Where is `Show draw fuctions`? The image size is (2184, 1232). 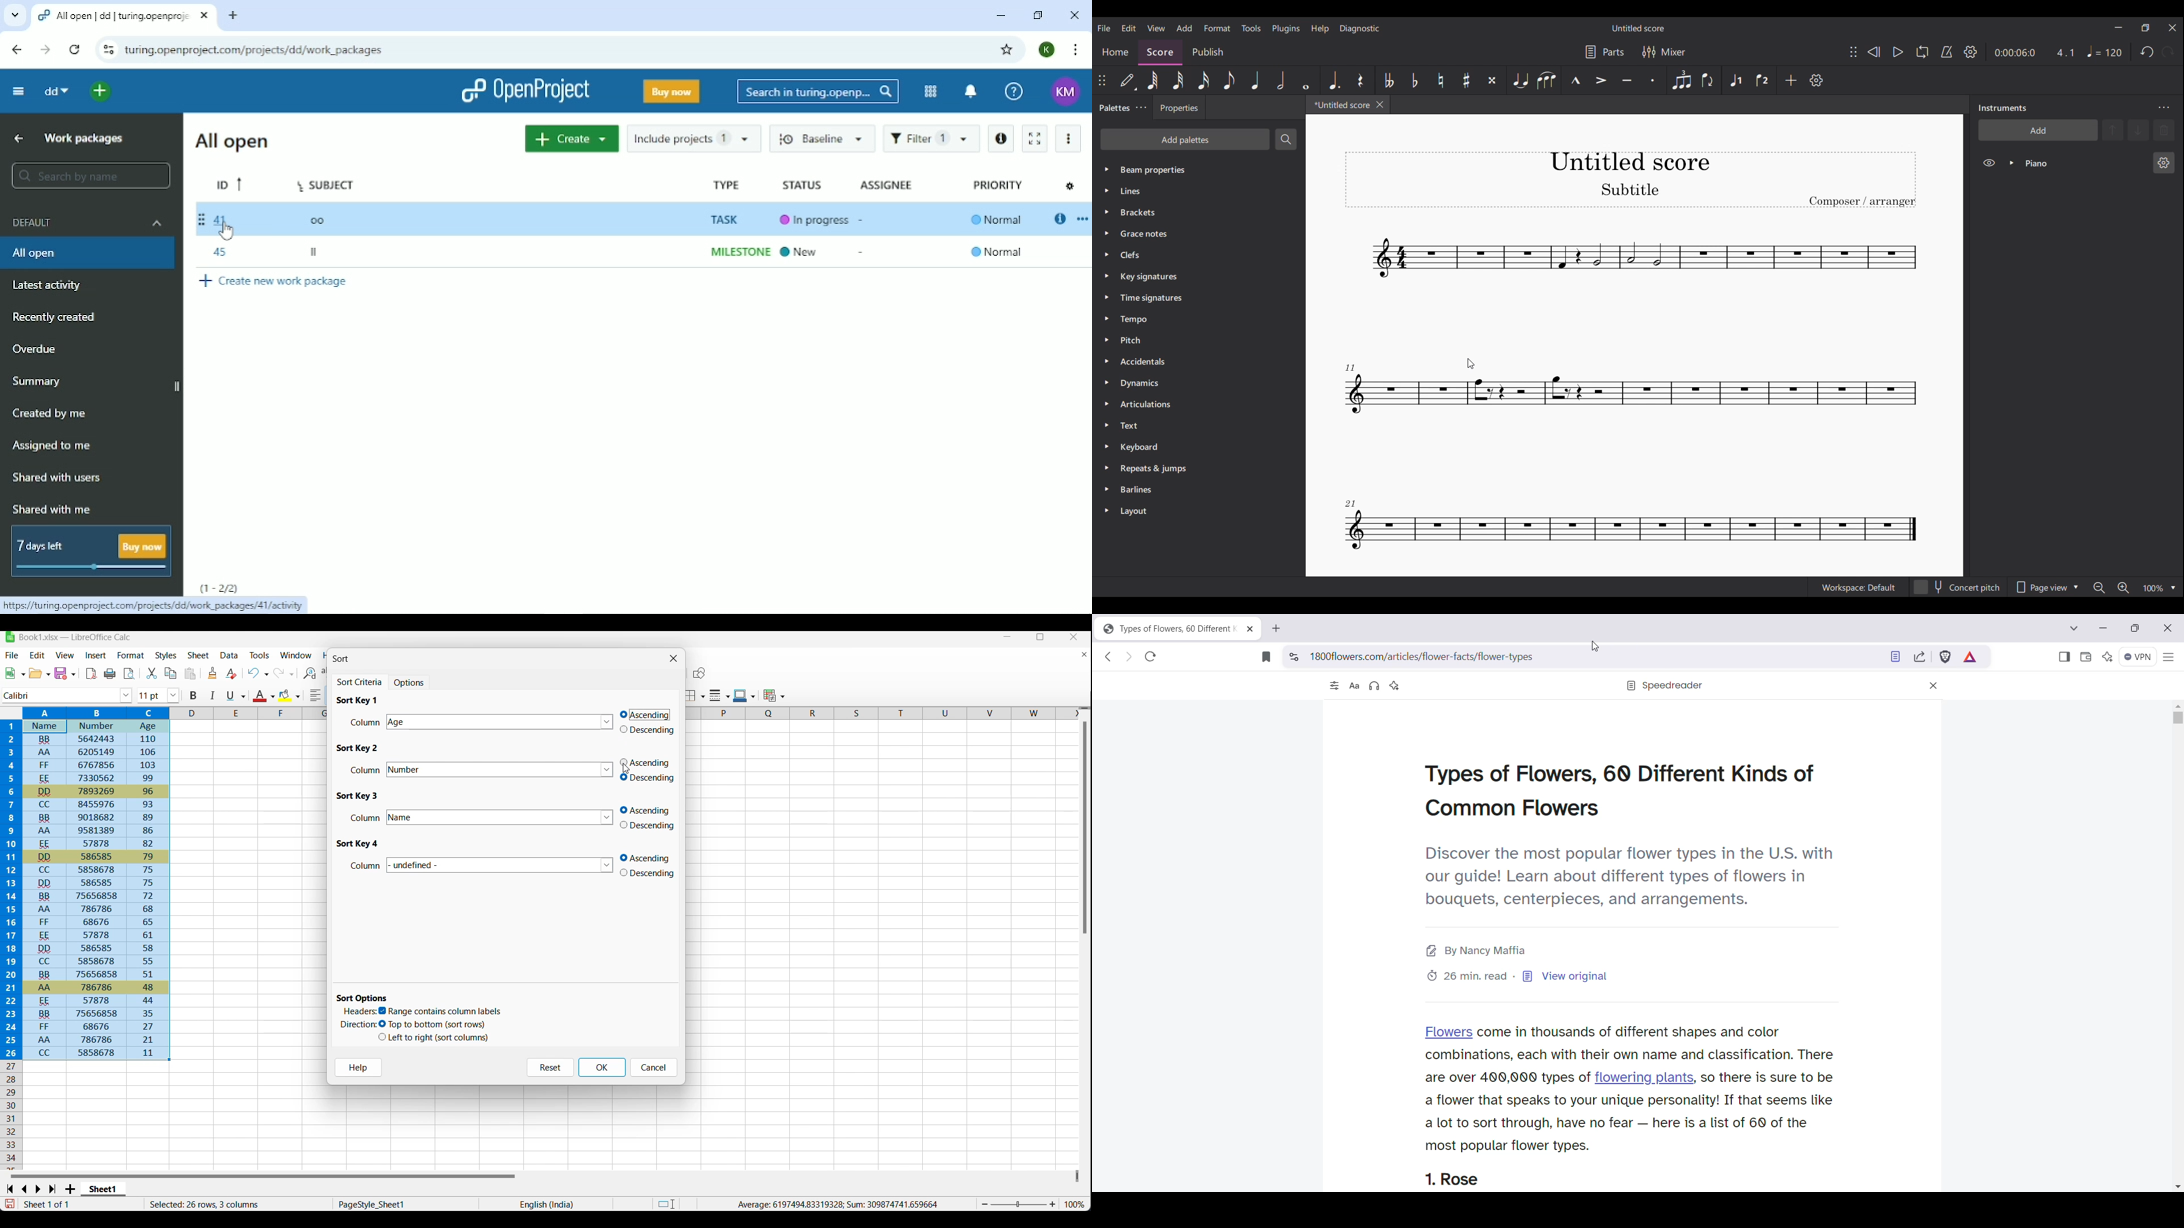
Show draw fuctions is located at coordinates (700, 673).